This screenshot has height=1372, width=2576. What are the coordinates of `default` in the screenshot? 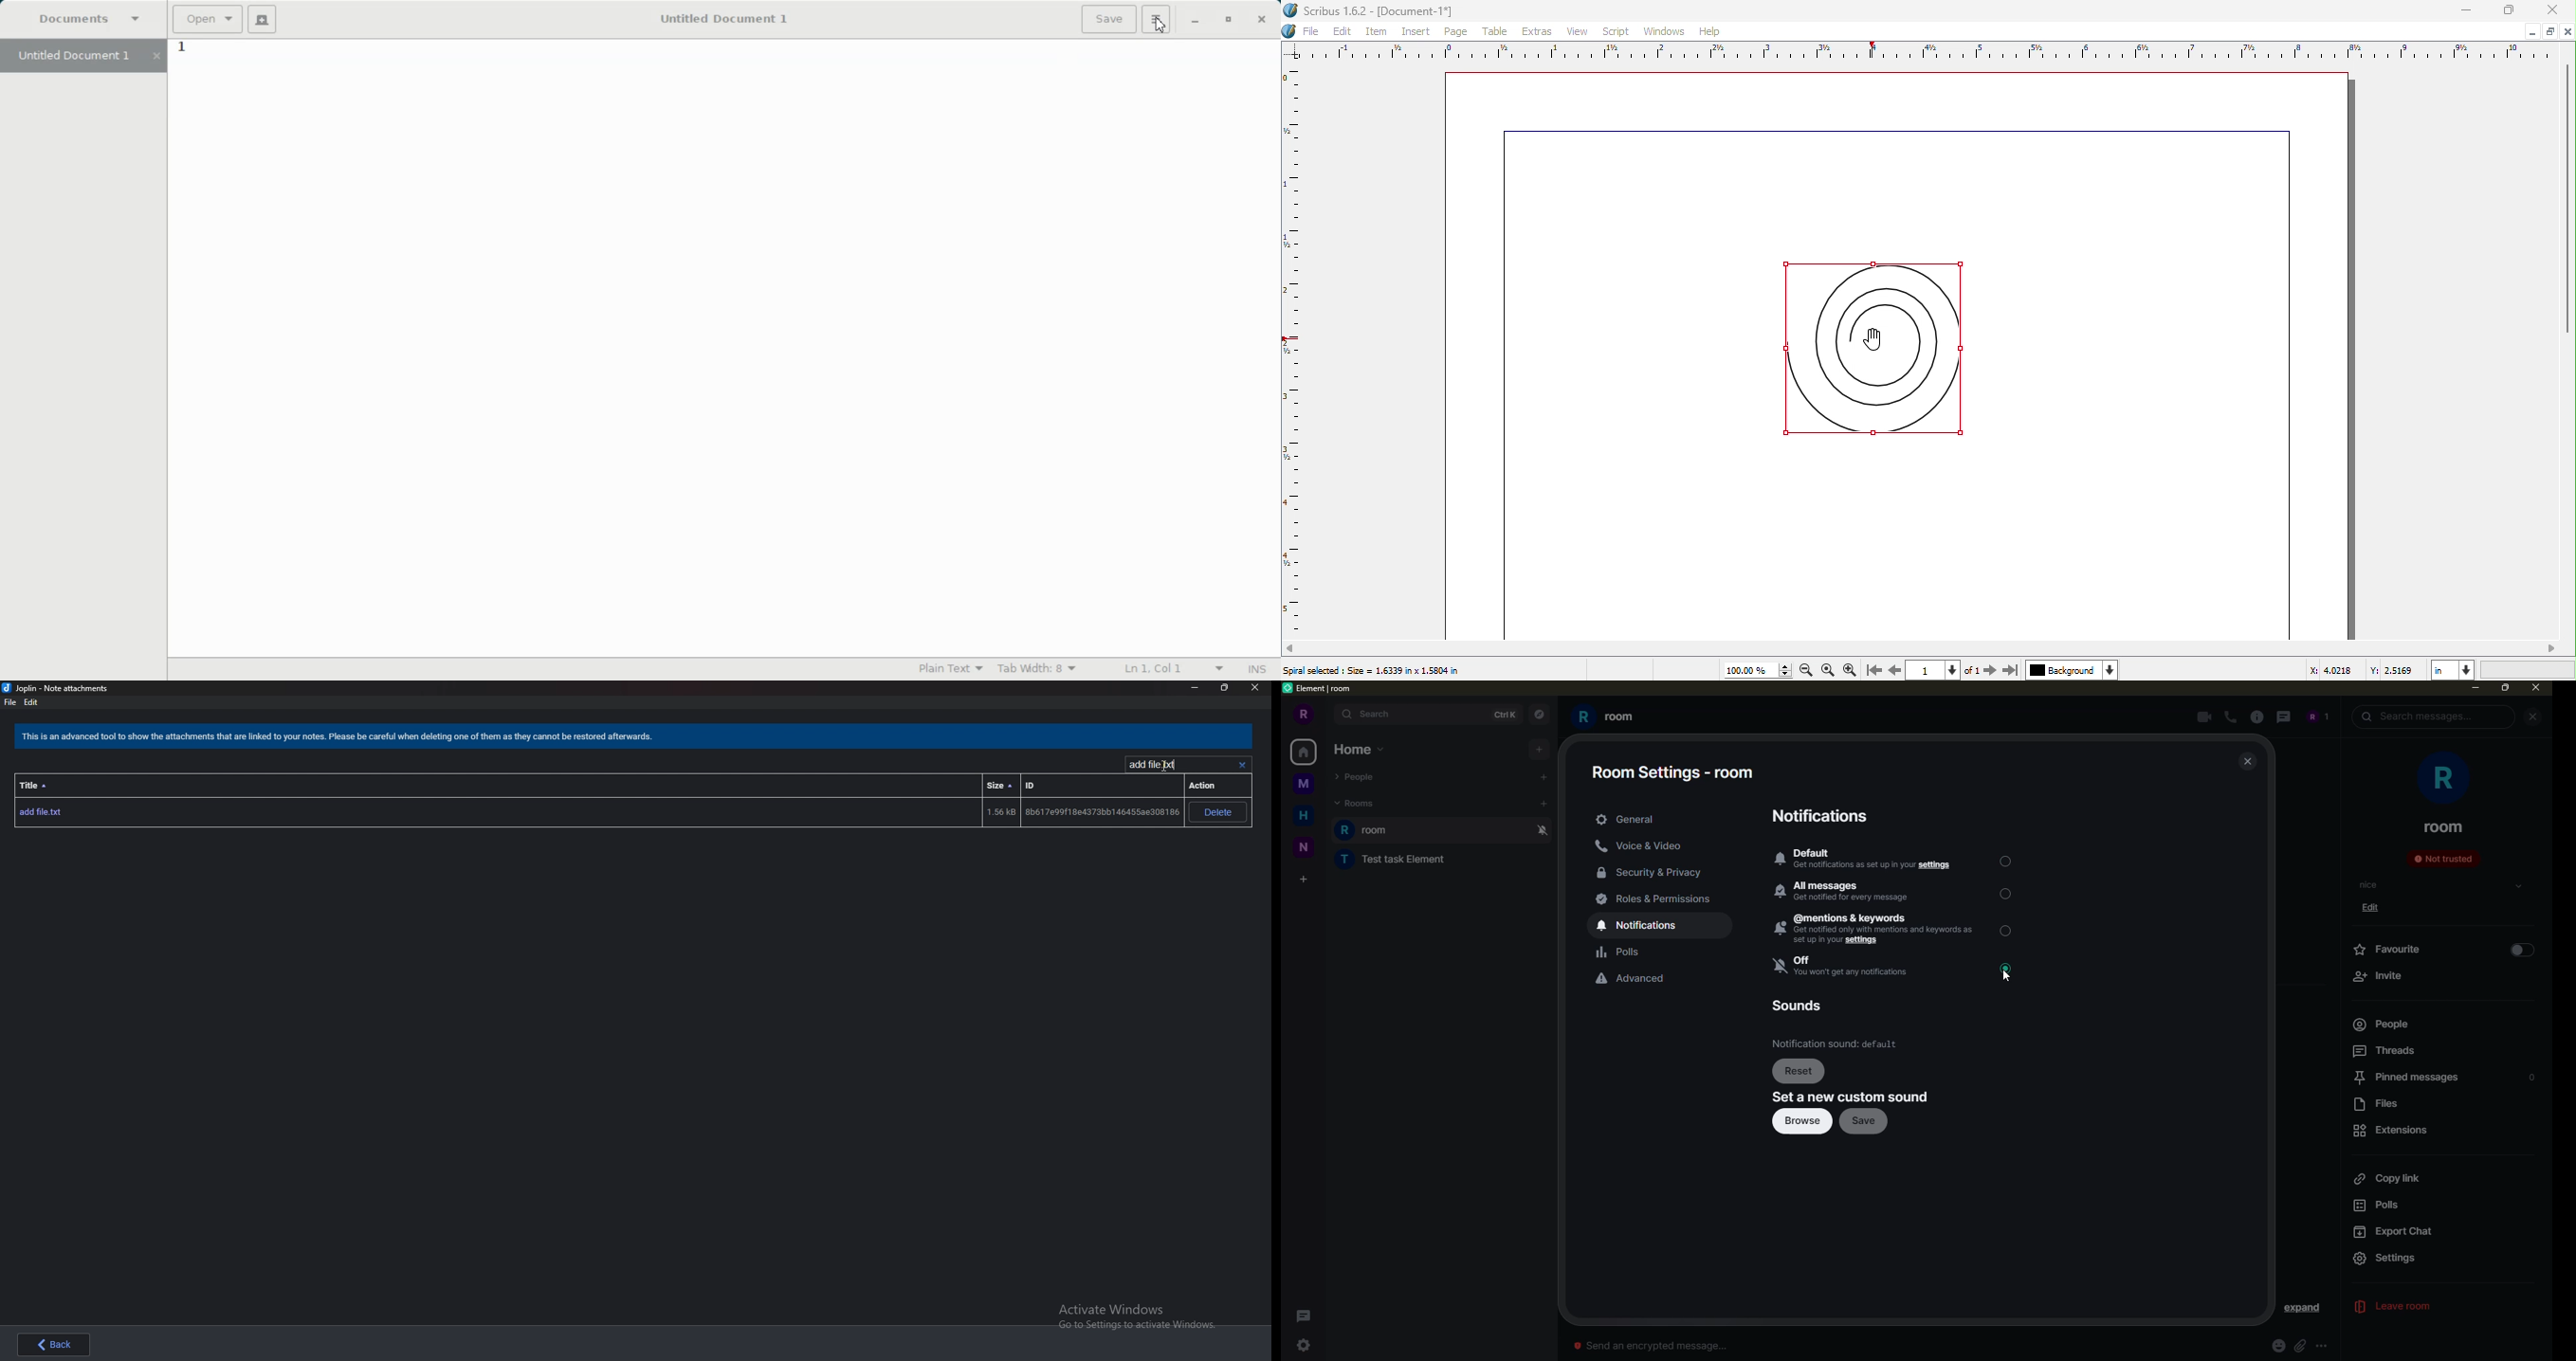 It's located at (1870, 859).